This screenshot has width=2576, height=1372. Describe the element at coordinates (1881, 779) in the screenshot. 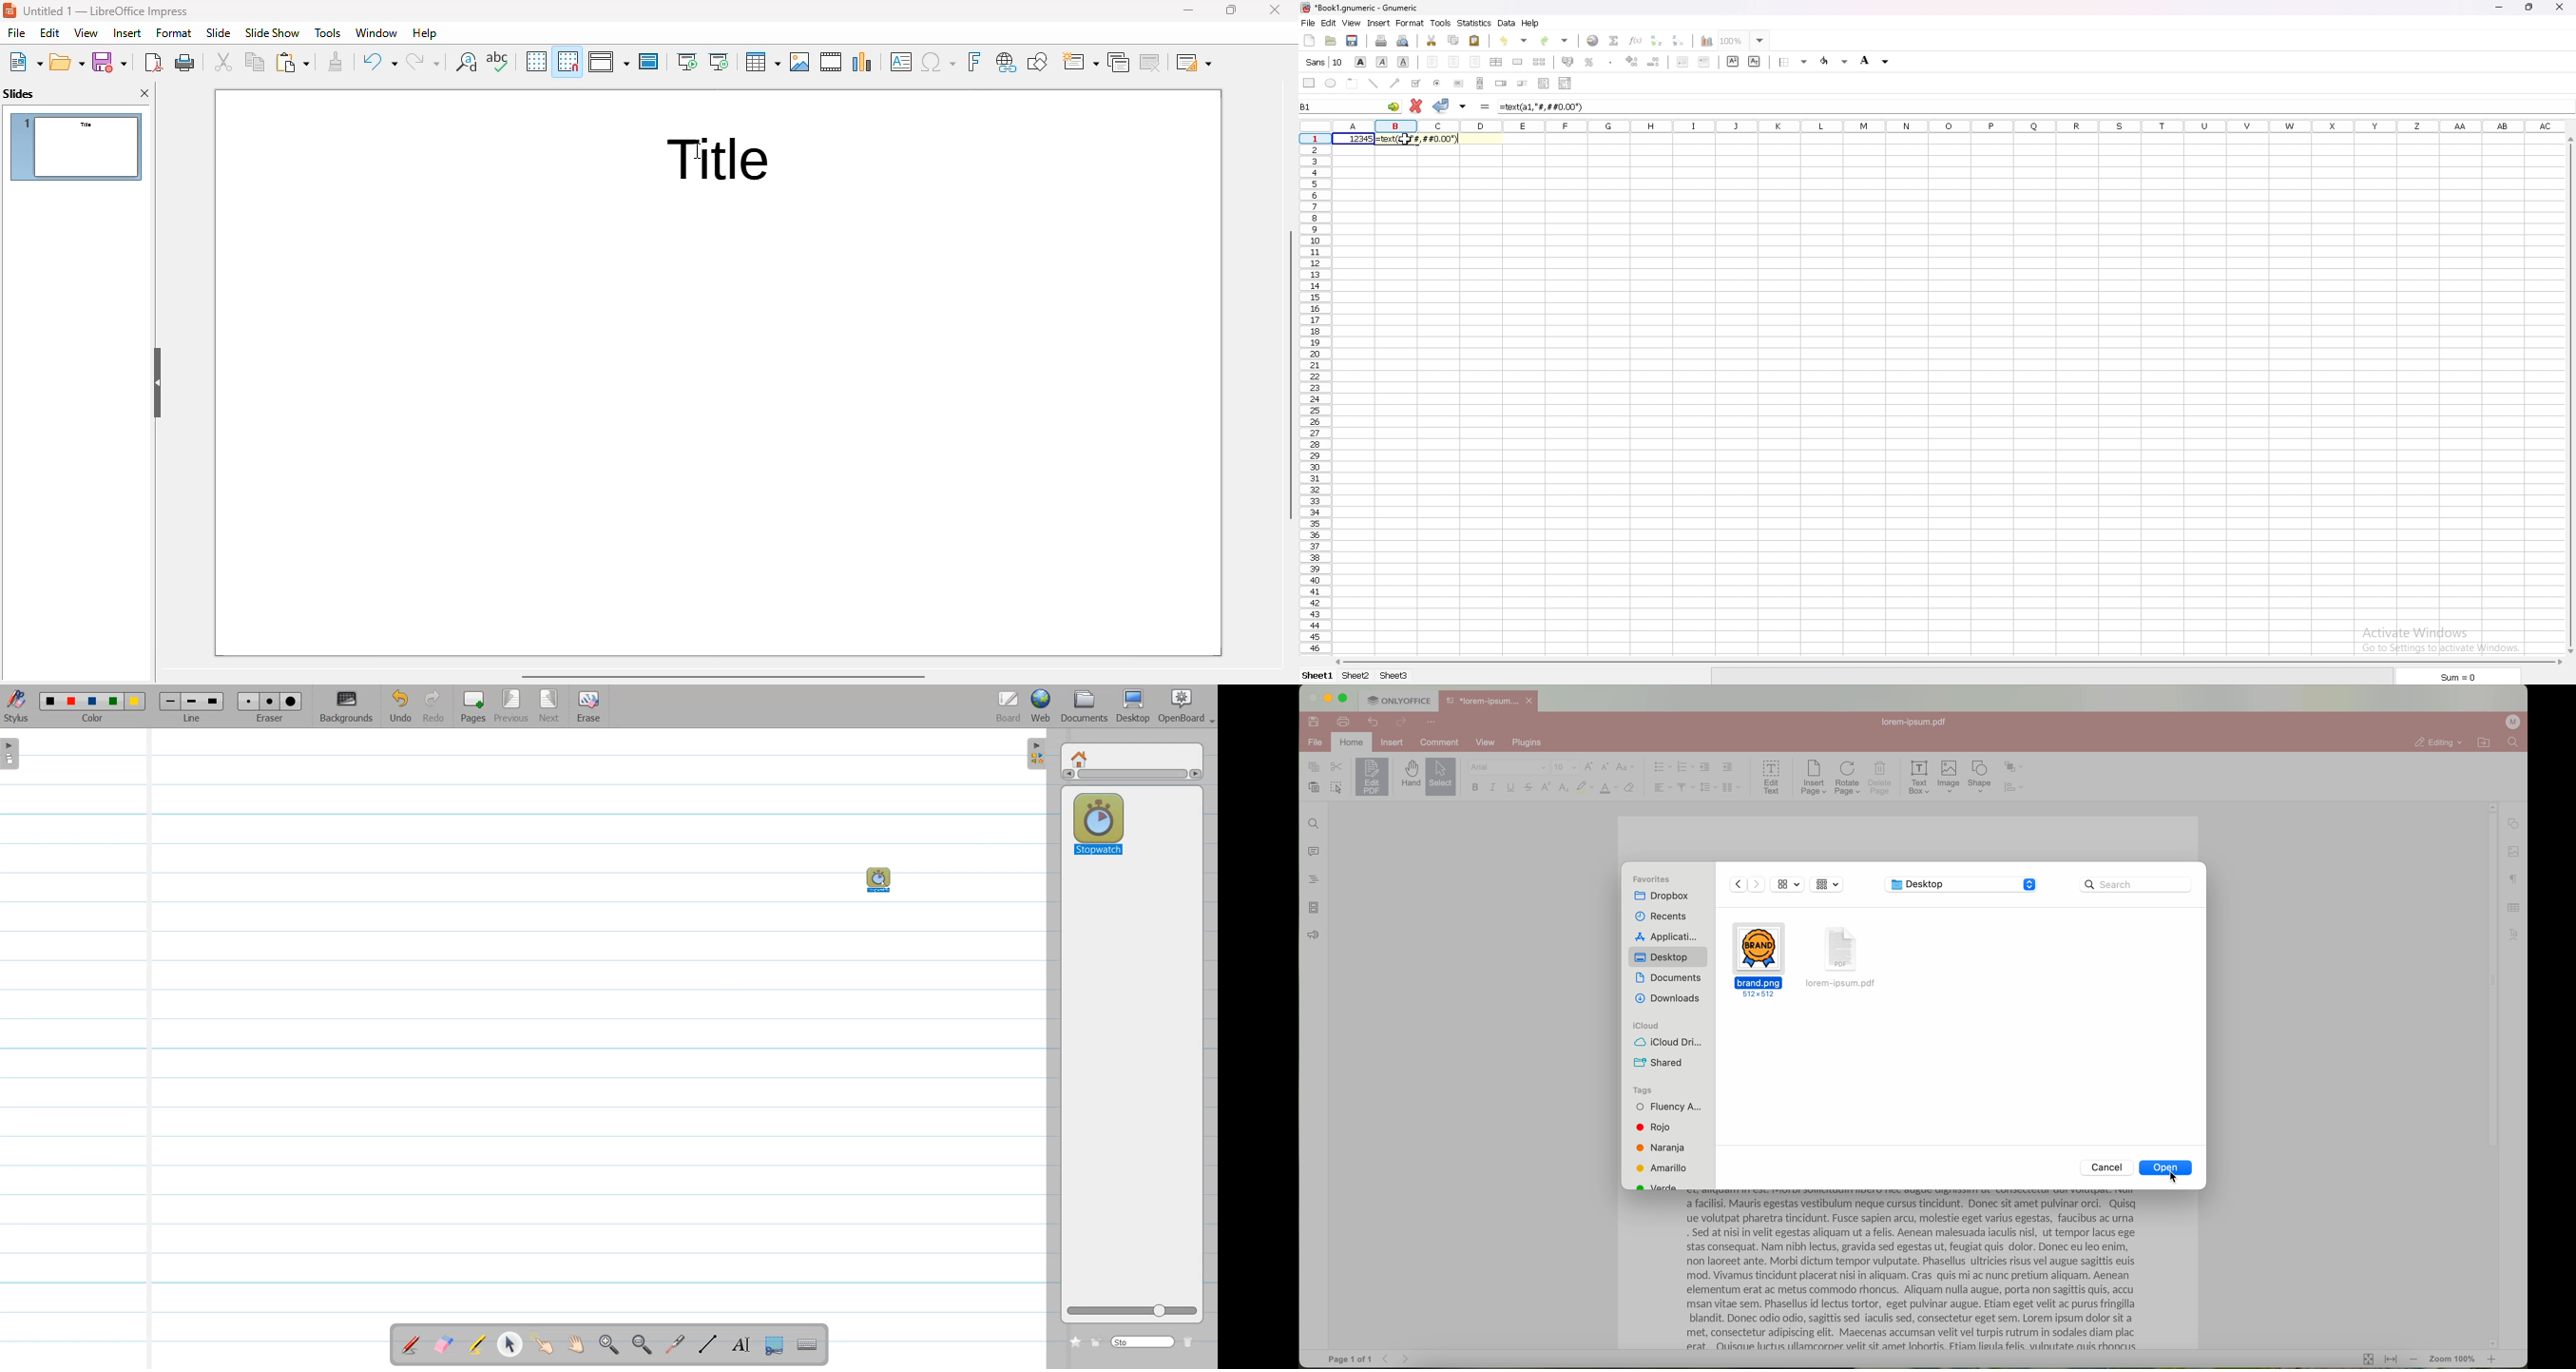

I see `delete page` at that location.